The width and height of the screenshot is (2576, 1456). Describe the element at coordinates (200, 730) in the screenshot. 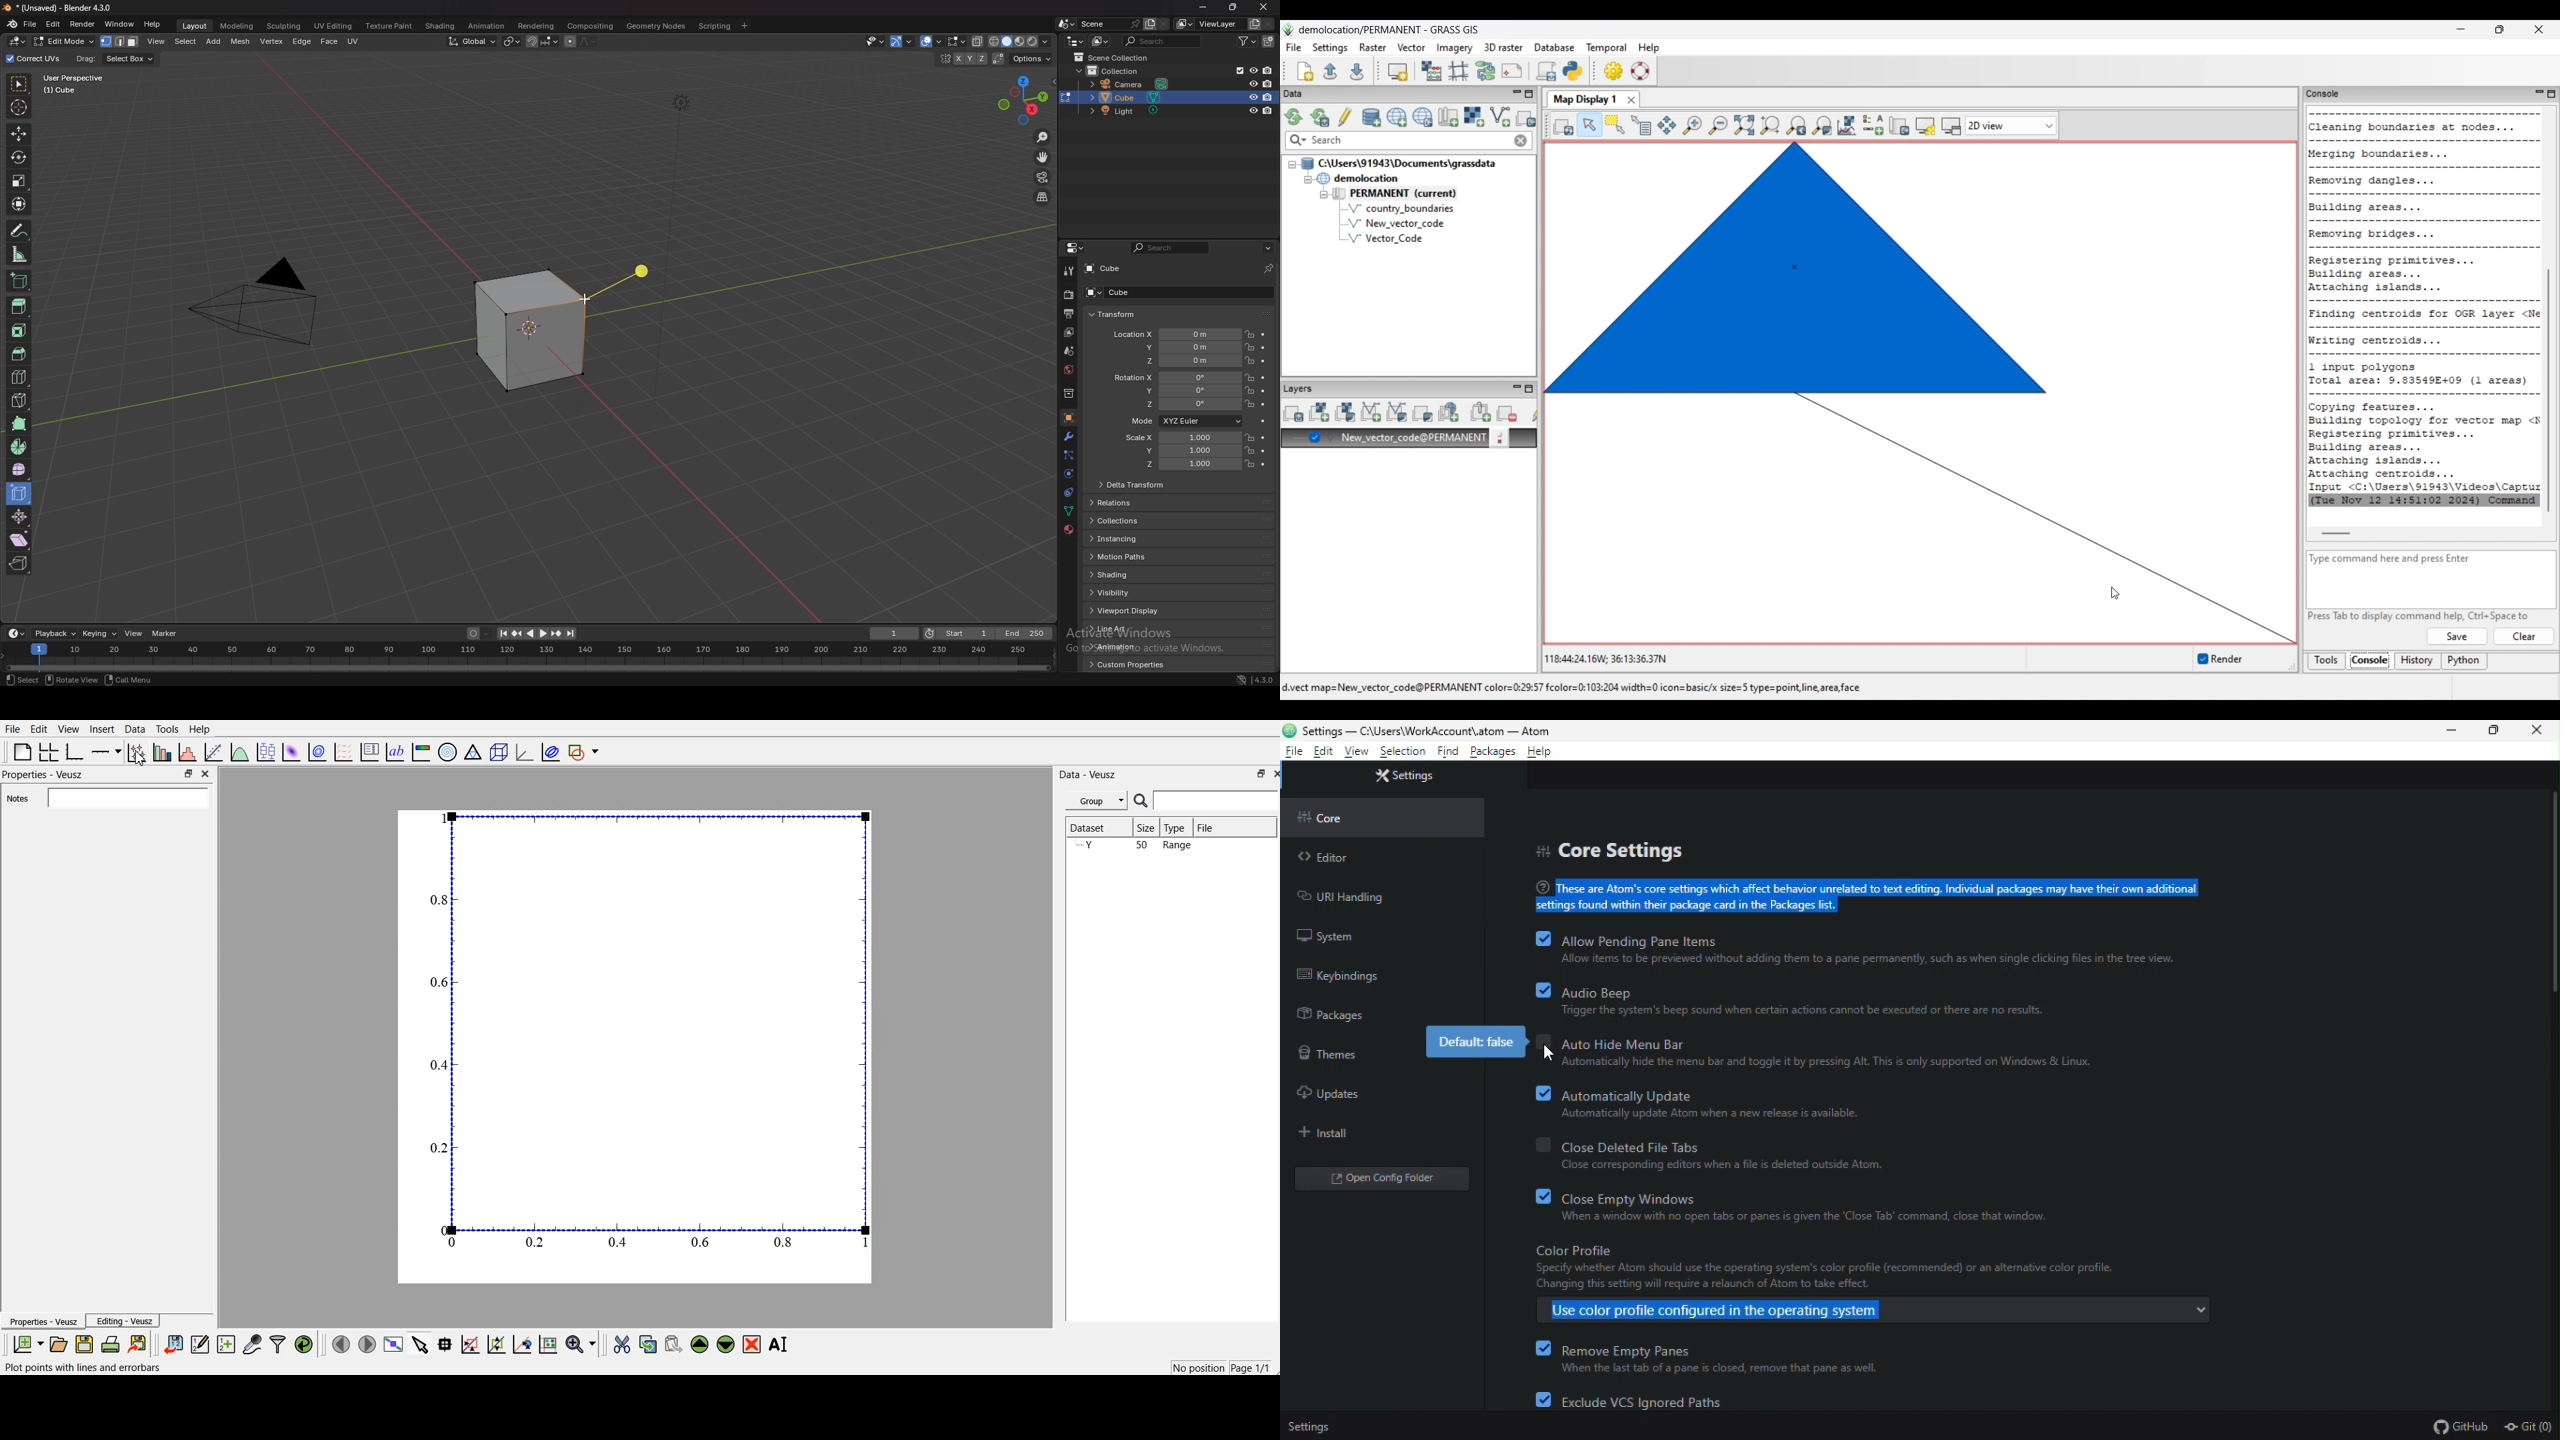

I see `Help` at that location.